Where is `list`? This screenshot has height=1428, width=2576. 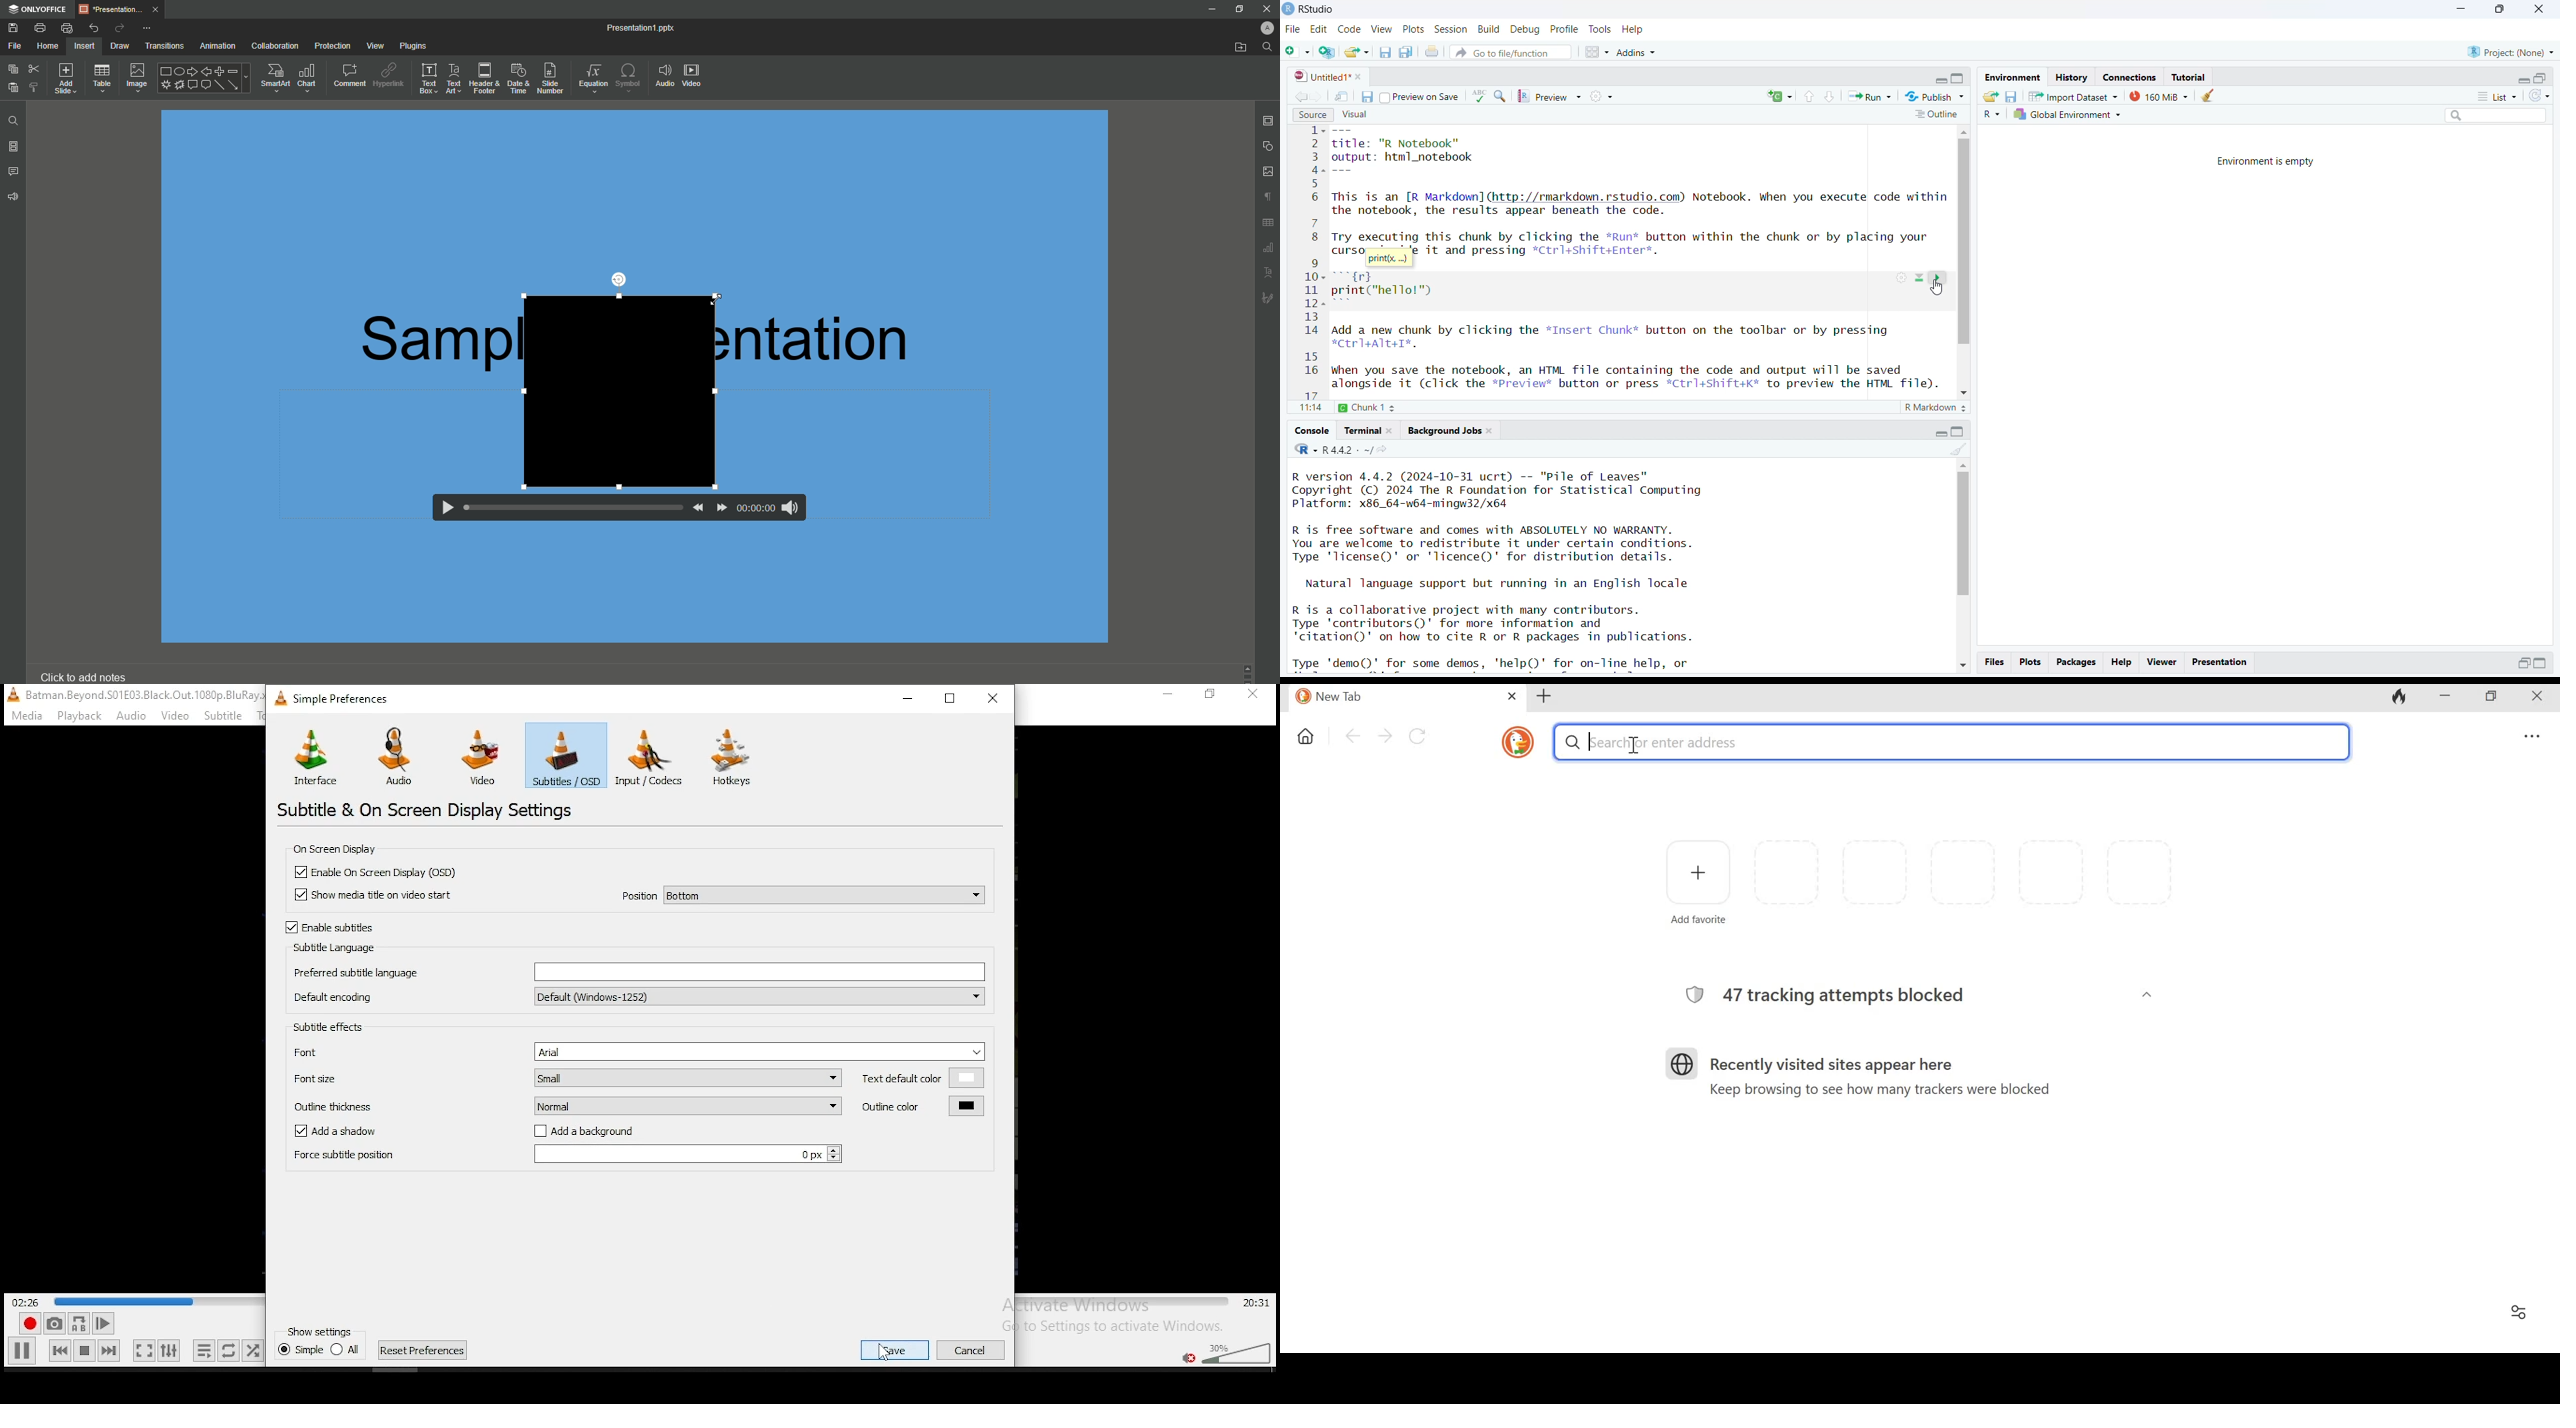 list is located at coordinates (2491, 96).